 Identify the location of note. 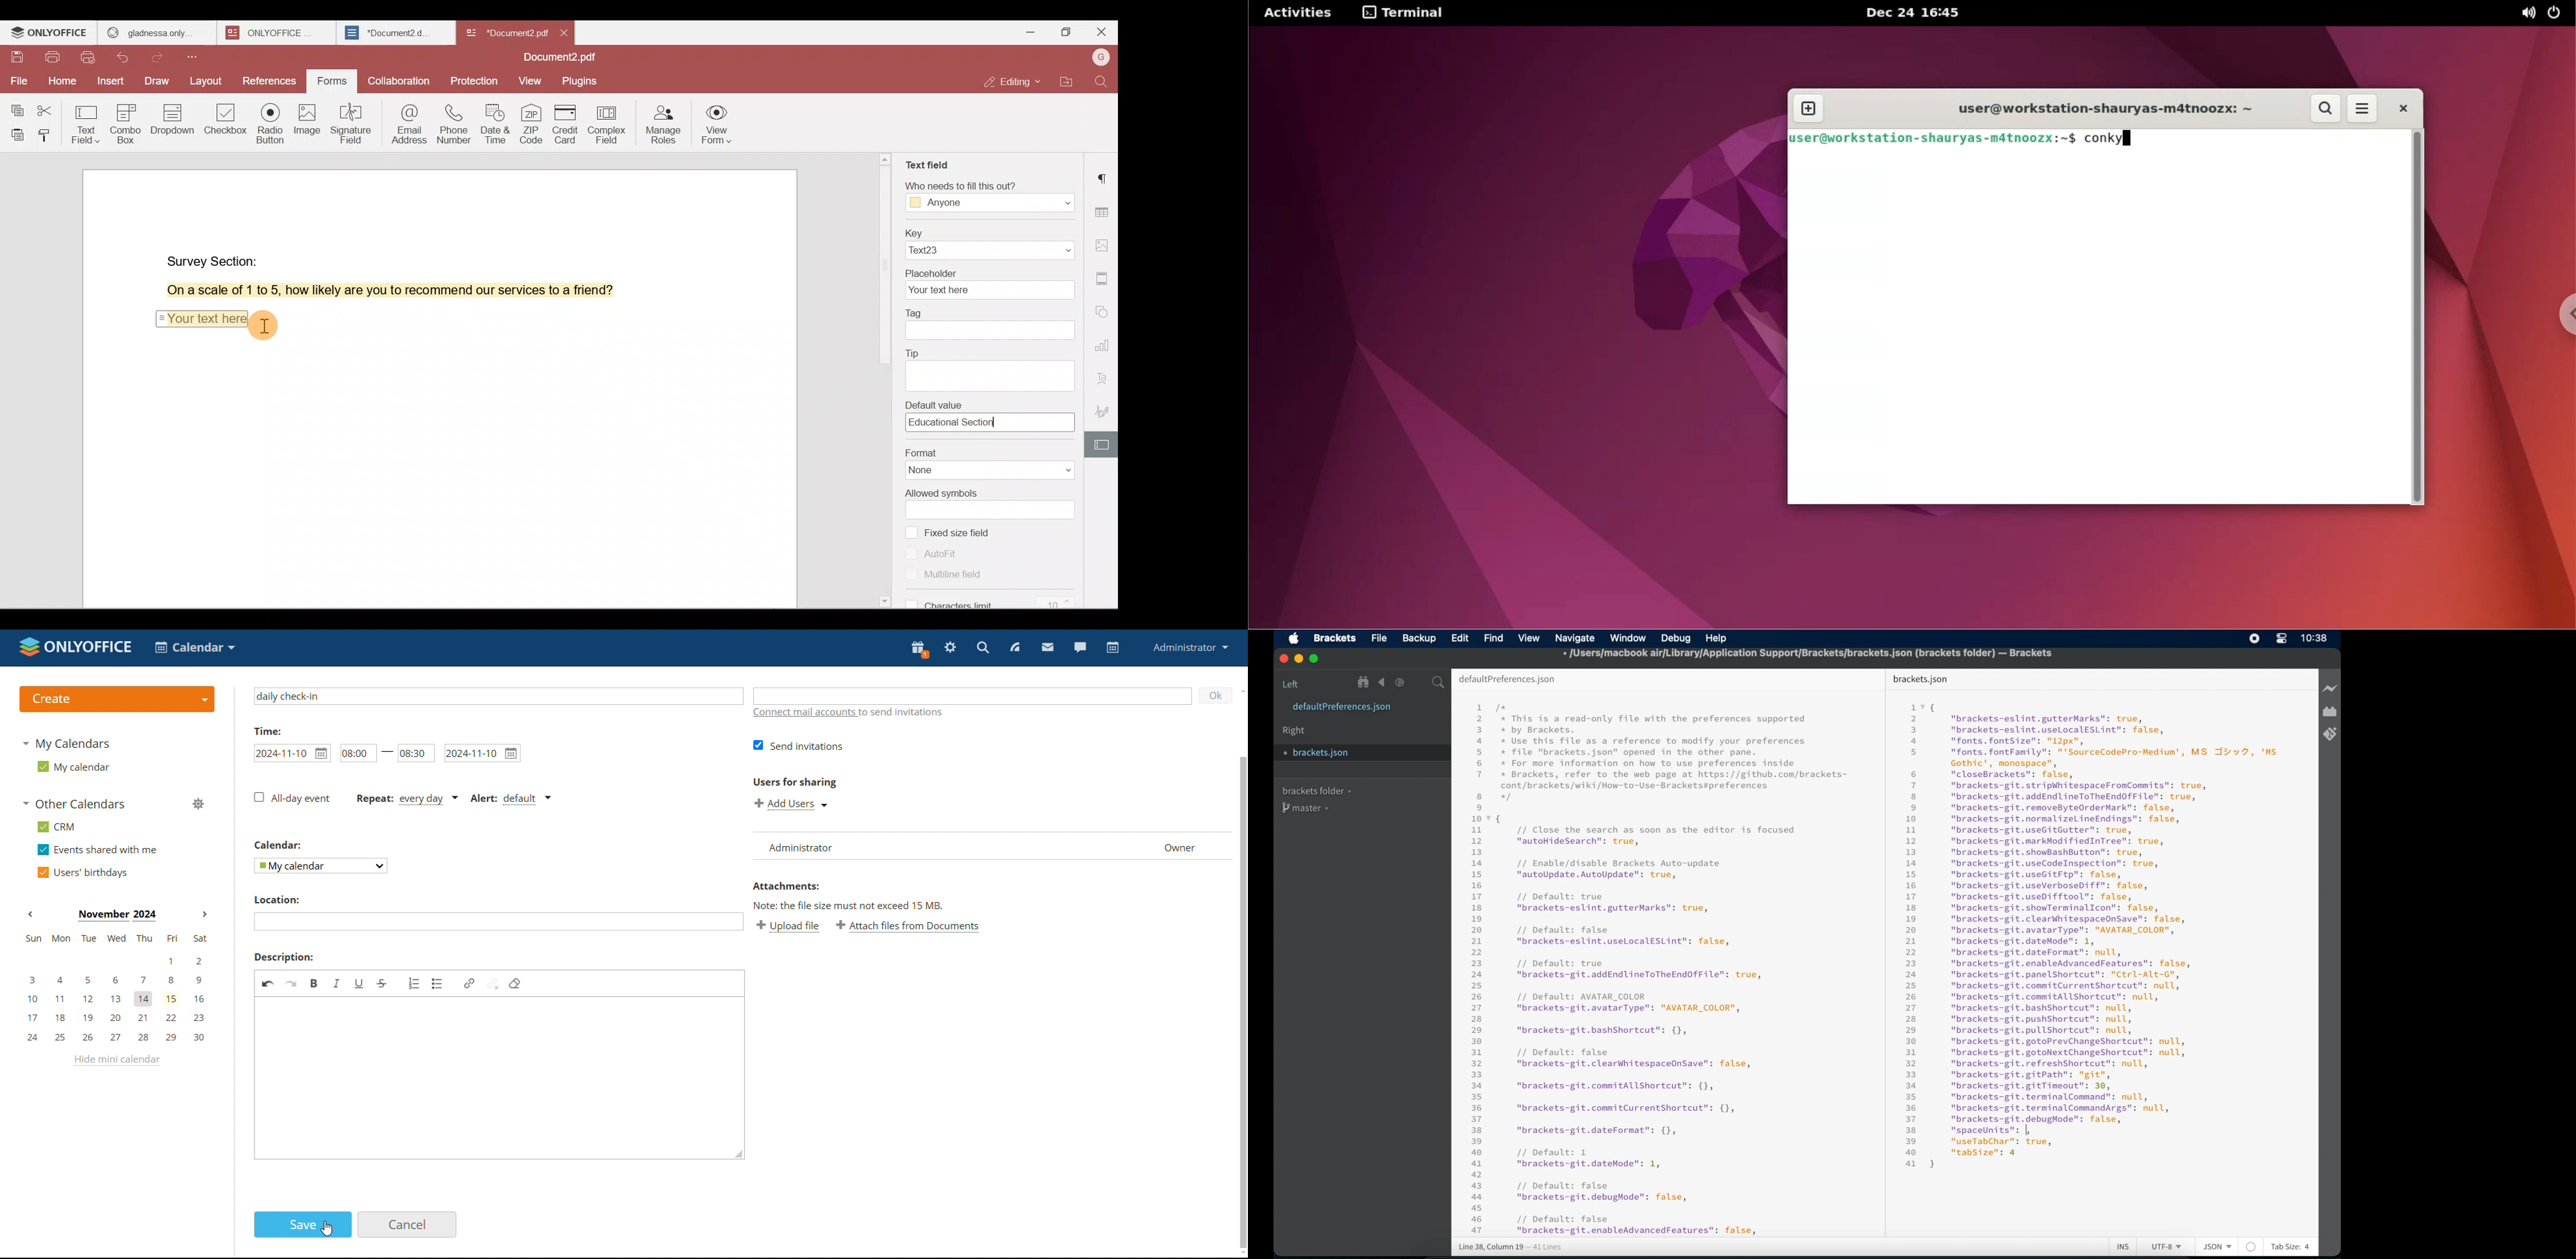
(870, 905).